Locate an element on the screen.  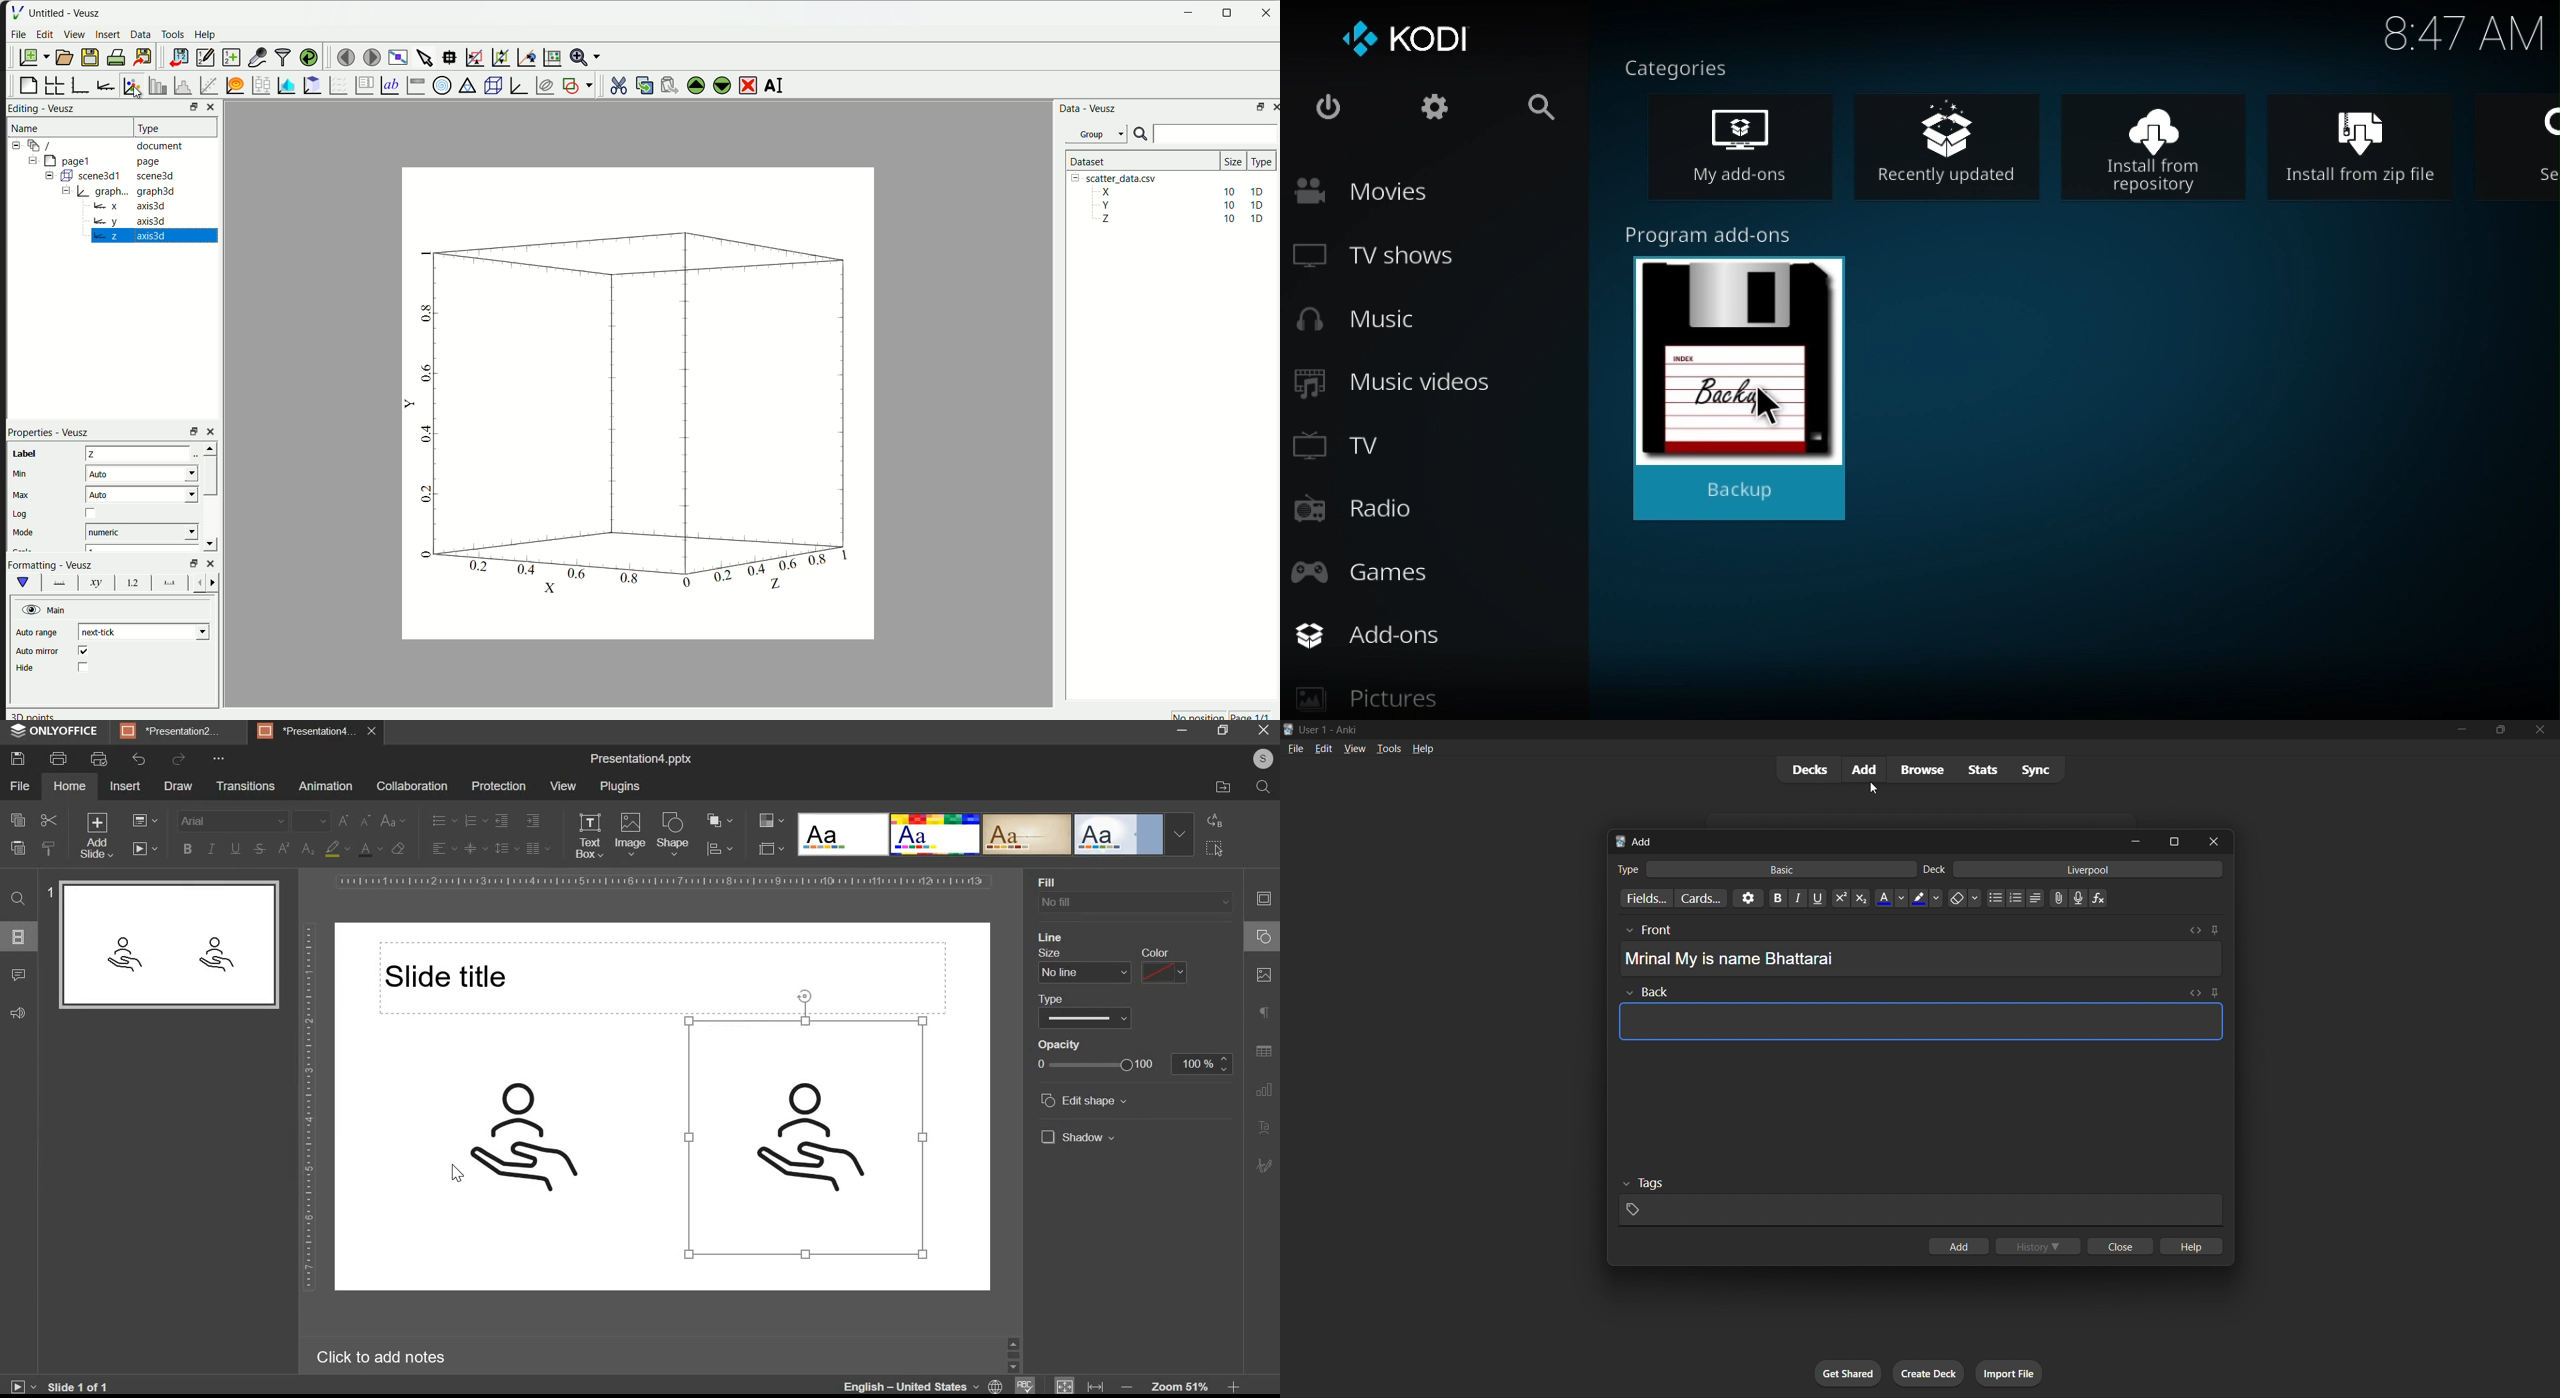
line color is located at coordinates (1162, 972).